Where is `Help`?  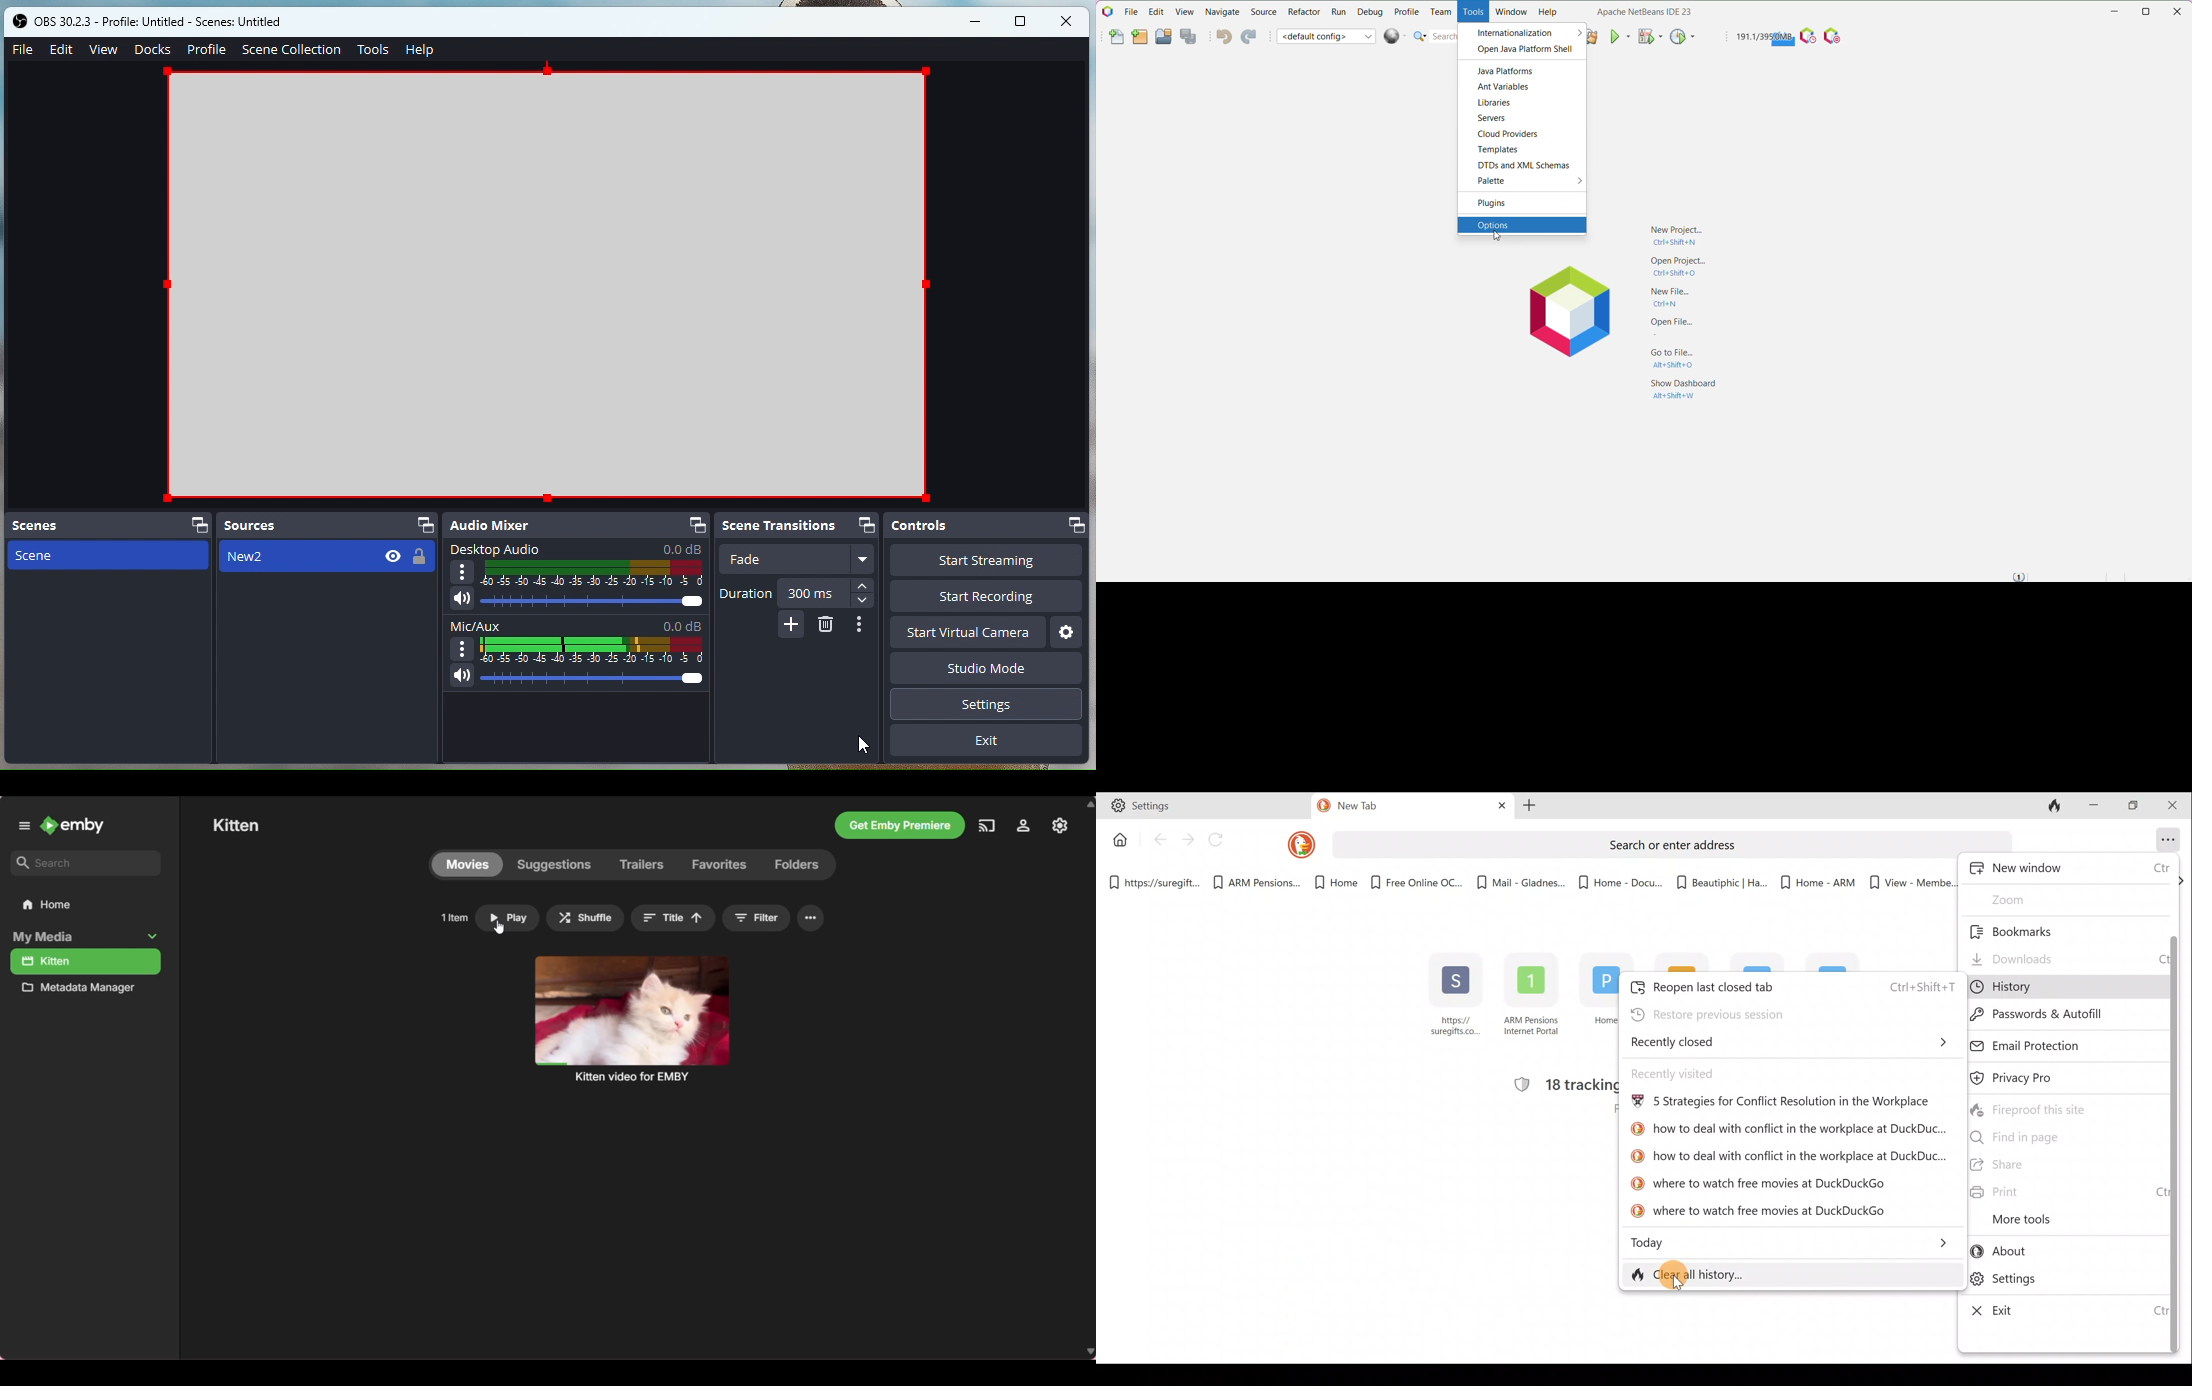 Help is located at coordinates (424, 50).